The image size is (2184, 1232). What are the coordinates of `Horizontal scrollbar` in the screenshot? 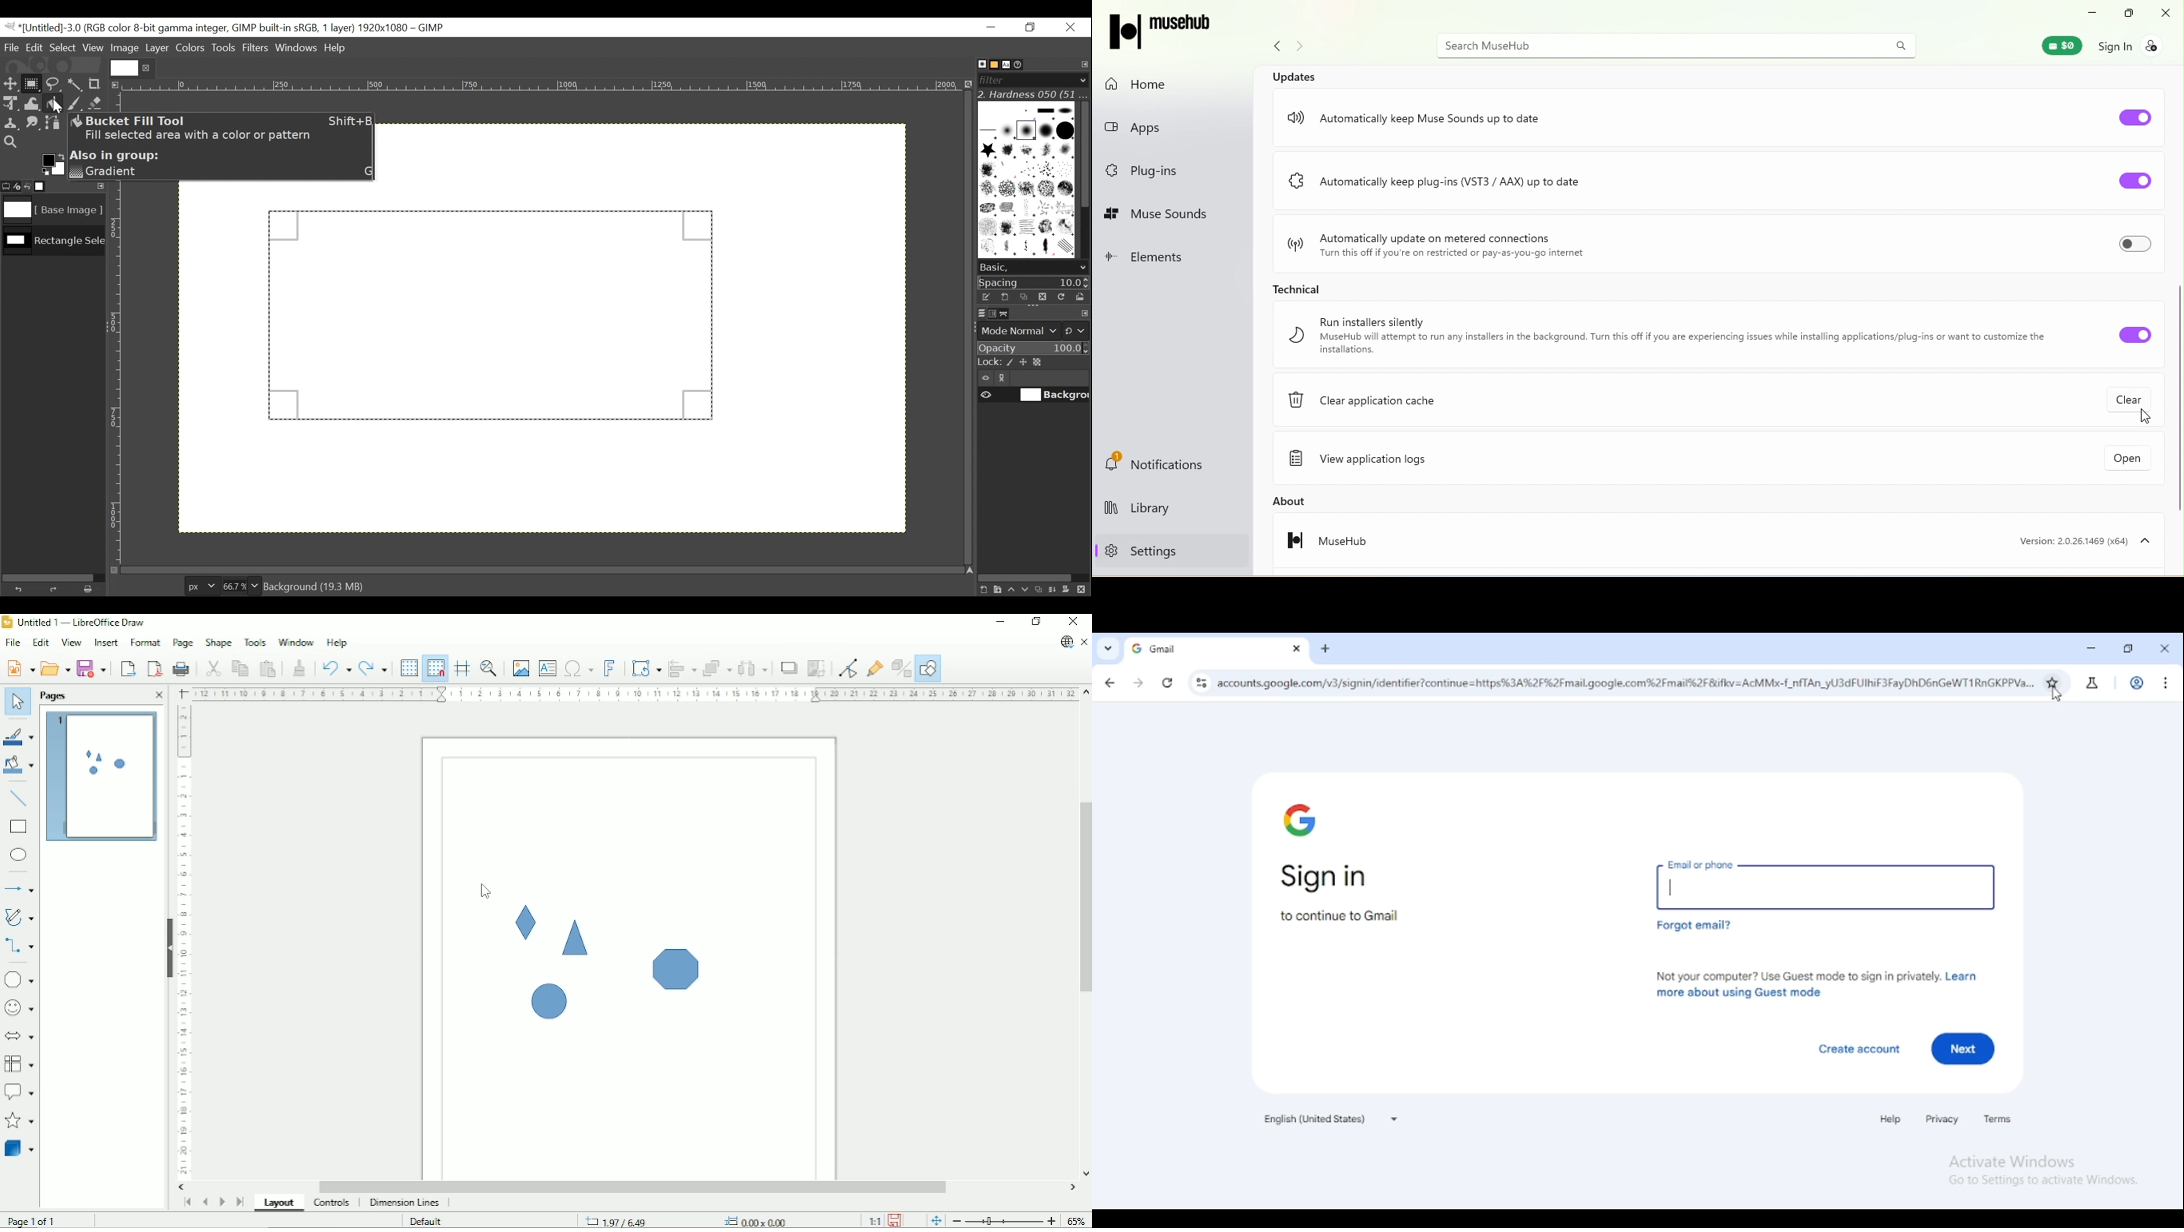 It's located at (635, 1186).